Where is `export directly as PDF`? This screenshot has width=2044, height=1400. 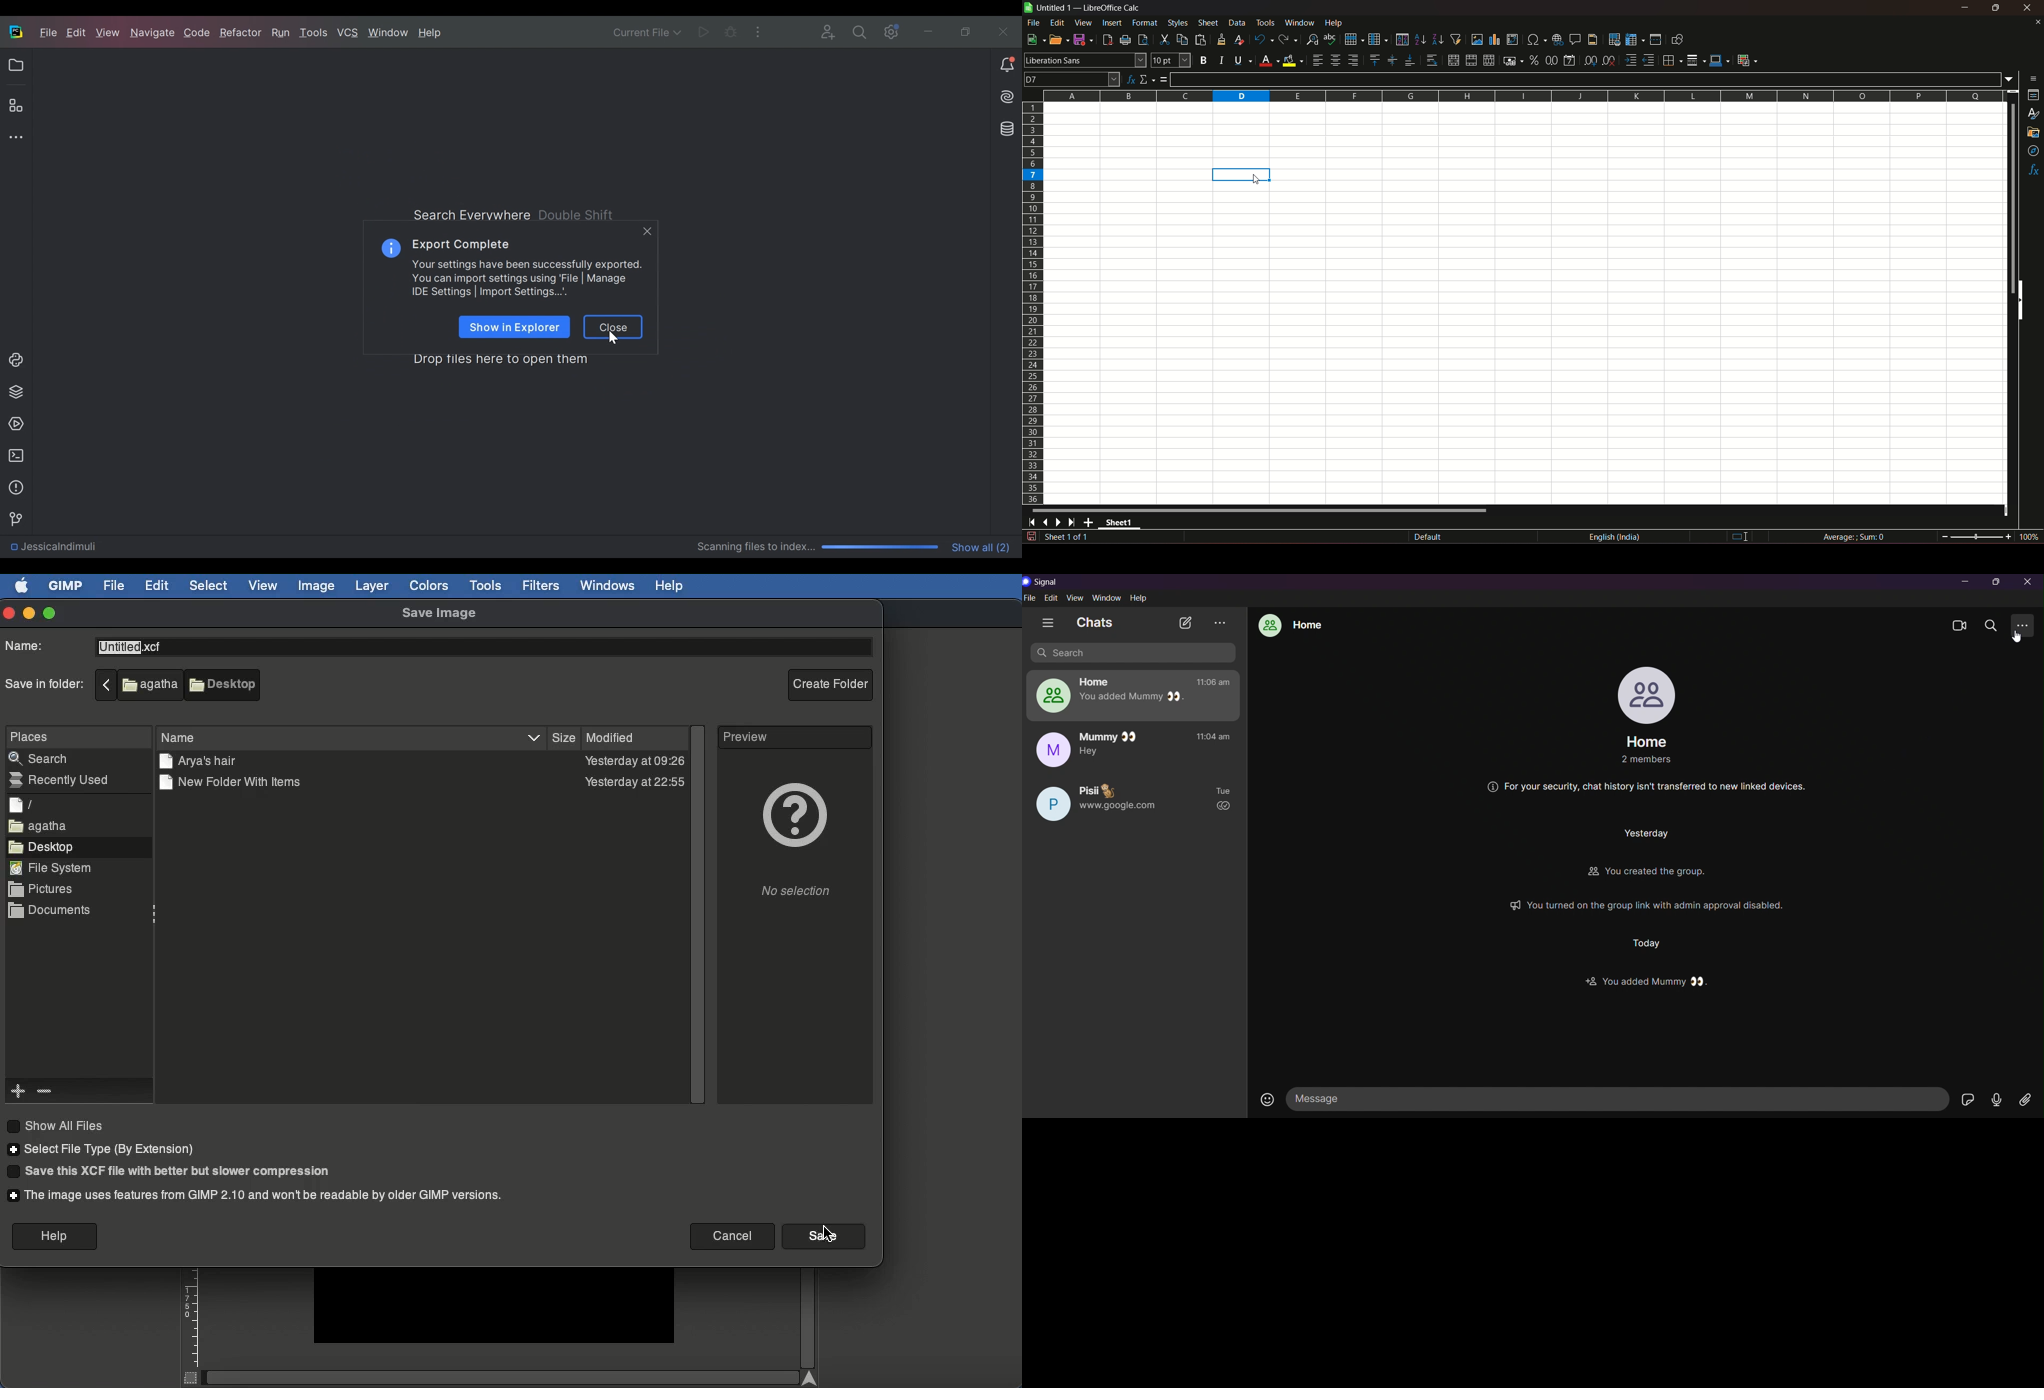 export directly as PDF is located at coordinates (1107, 39).